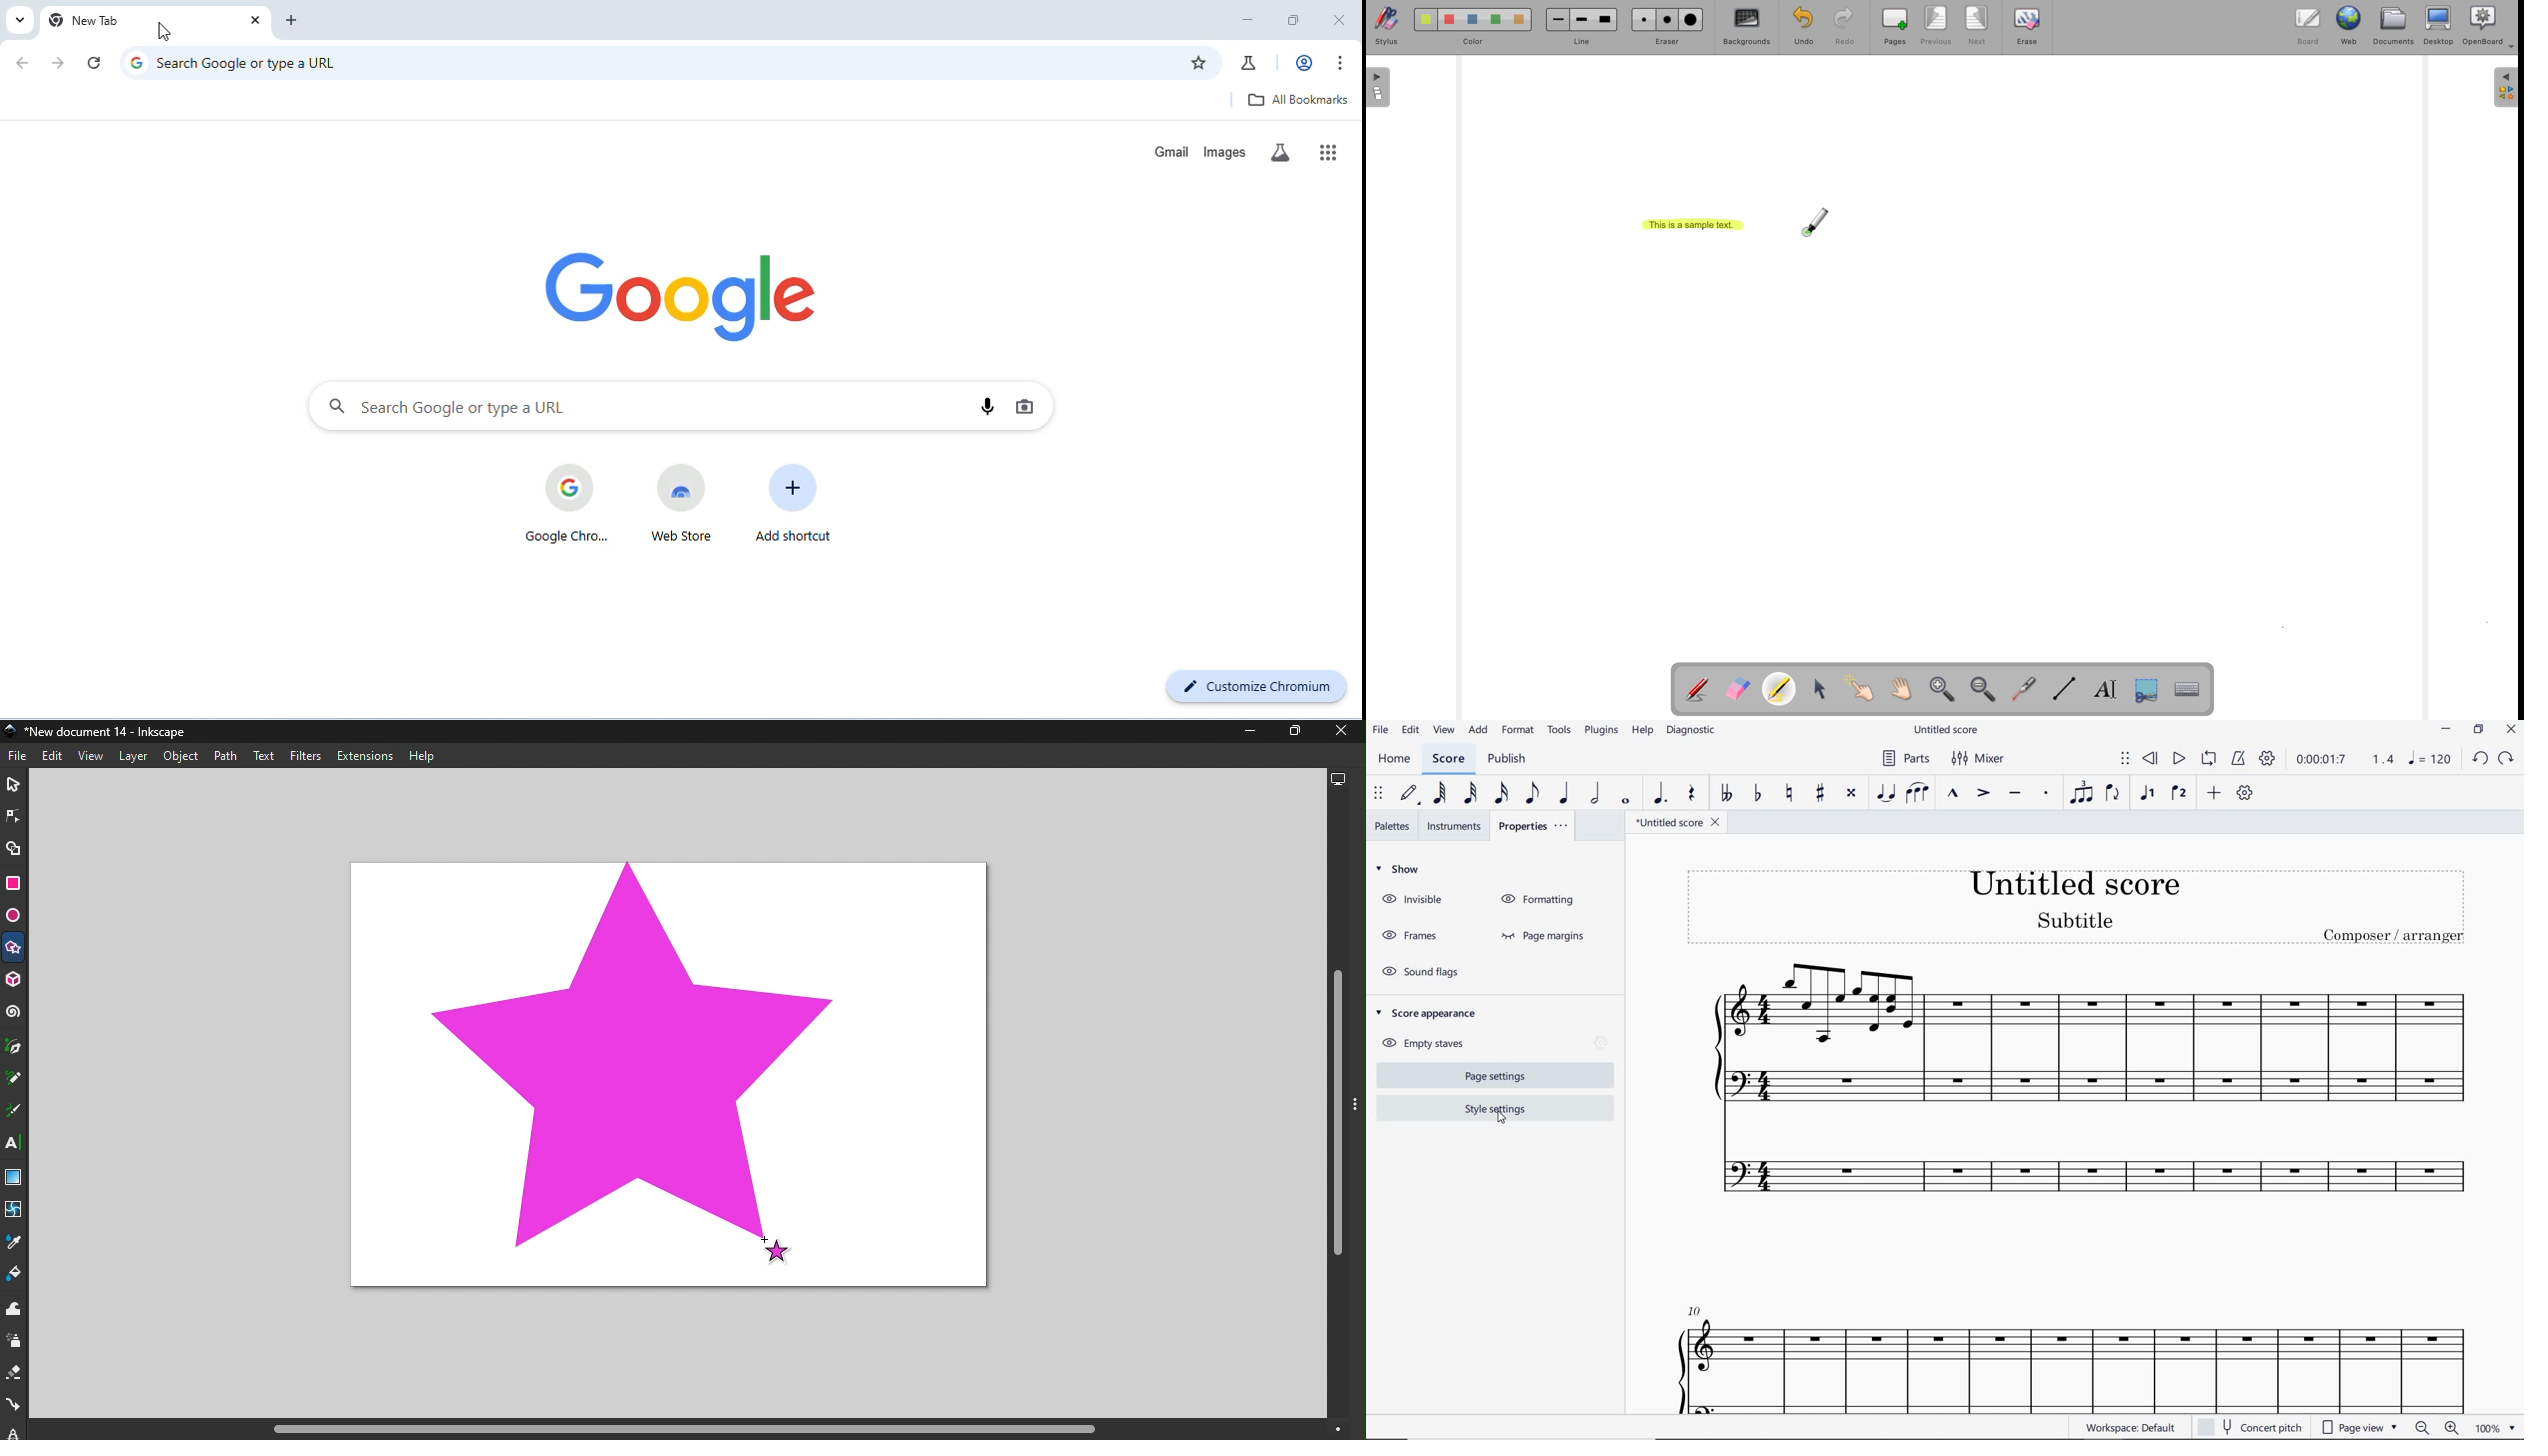  Describe the element at coordinates (1473, 793) in the screenshot. I see `32ND NOTE` at that location.